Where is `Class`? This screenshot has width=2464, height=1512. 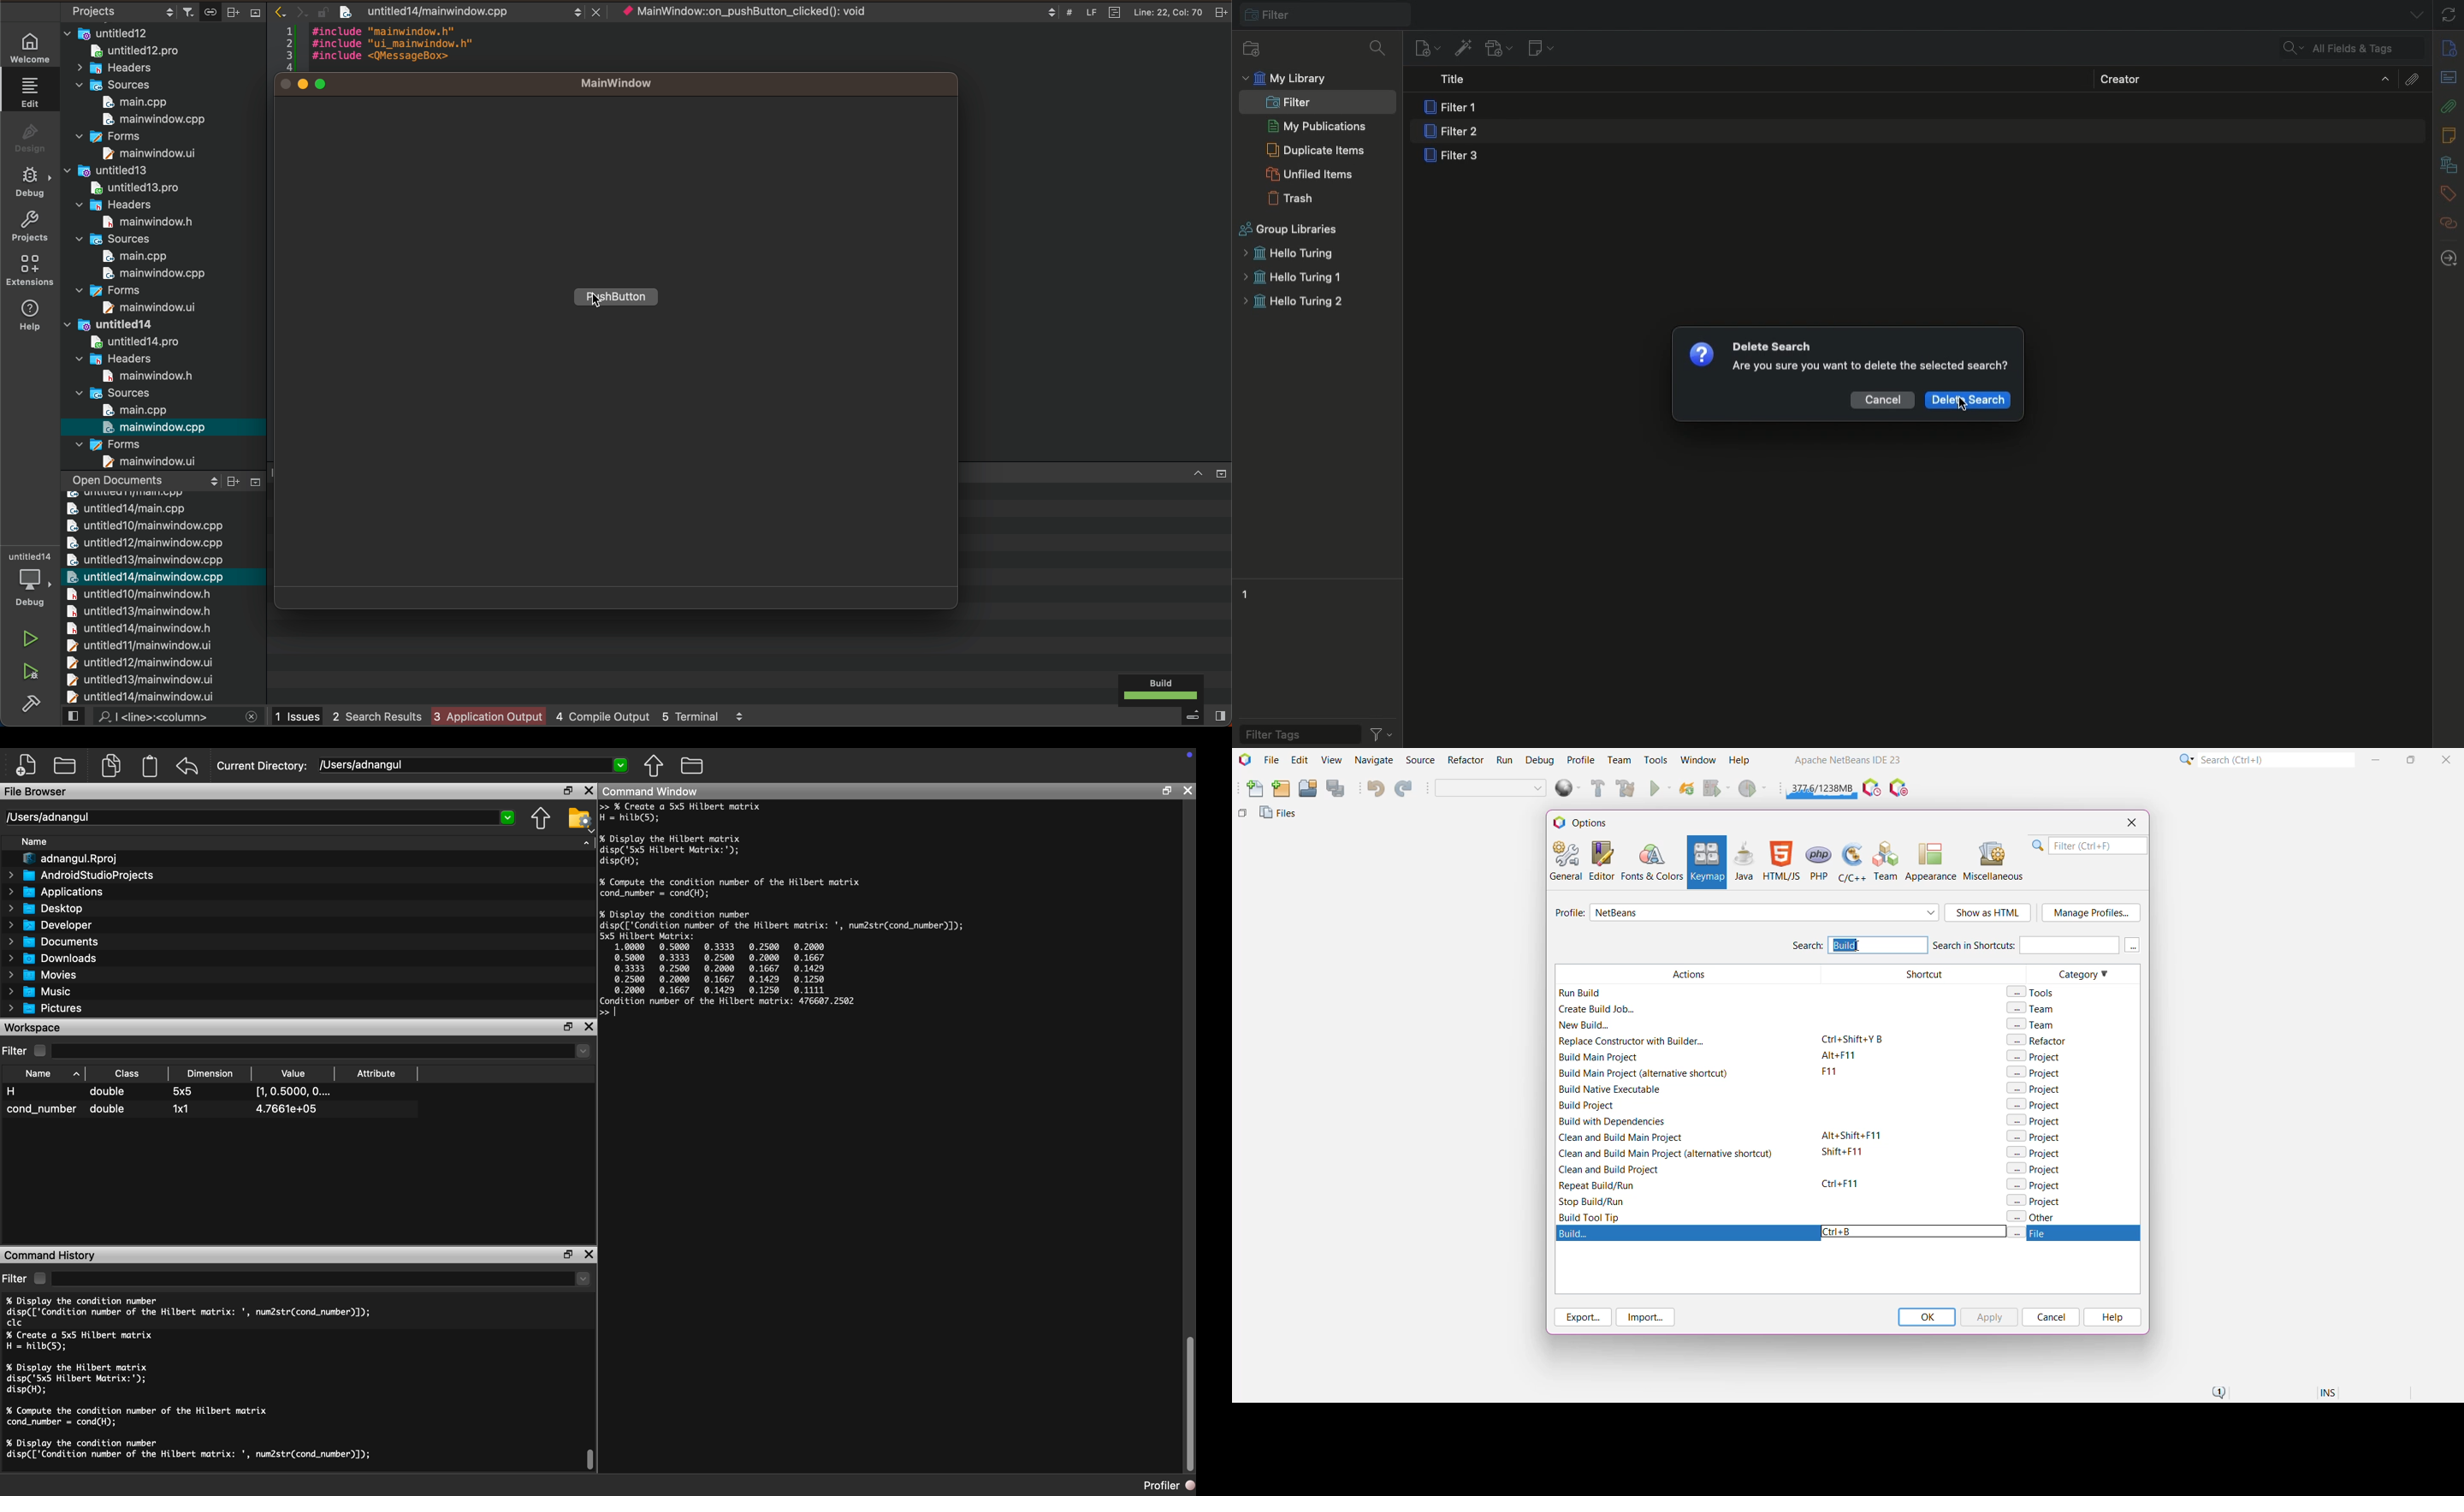
Class is located at coordinates (125, 1074).